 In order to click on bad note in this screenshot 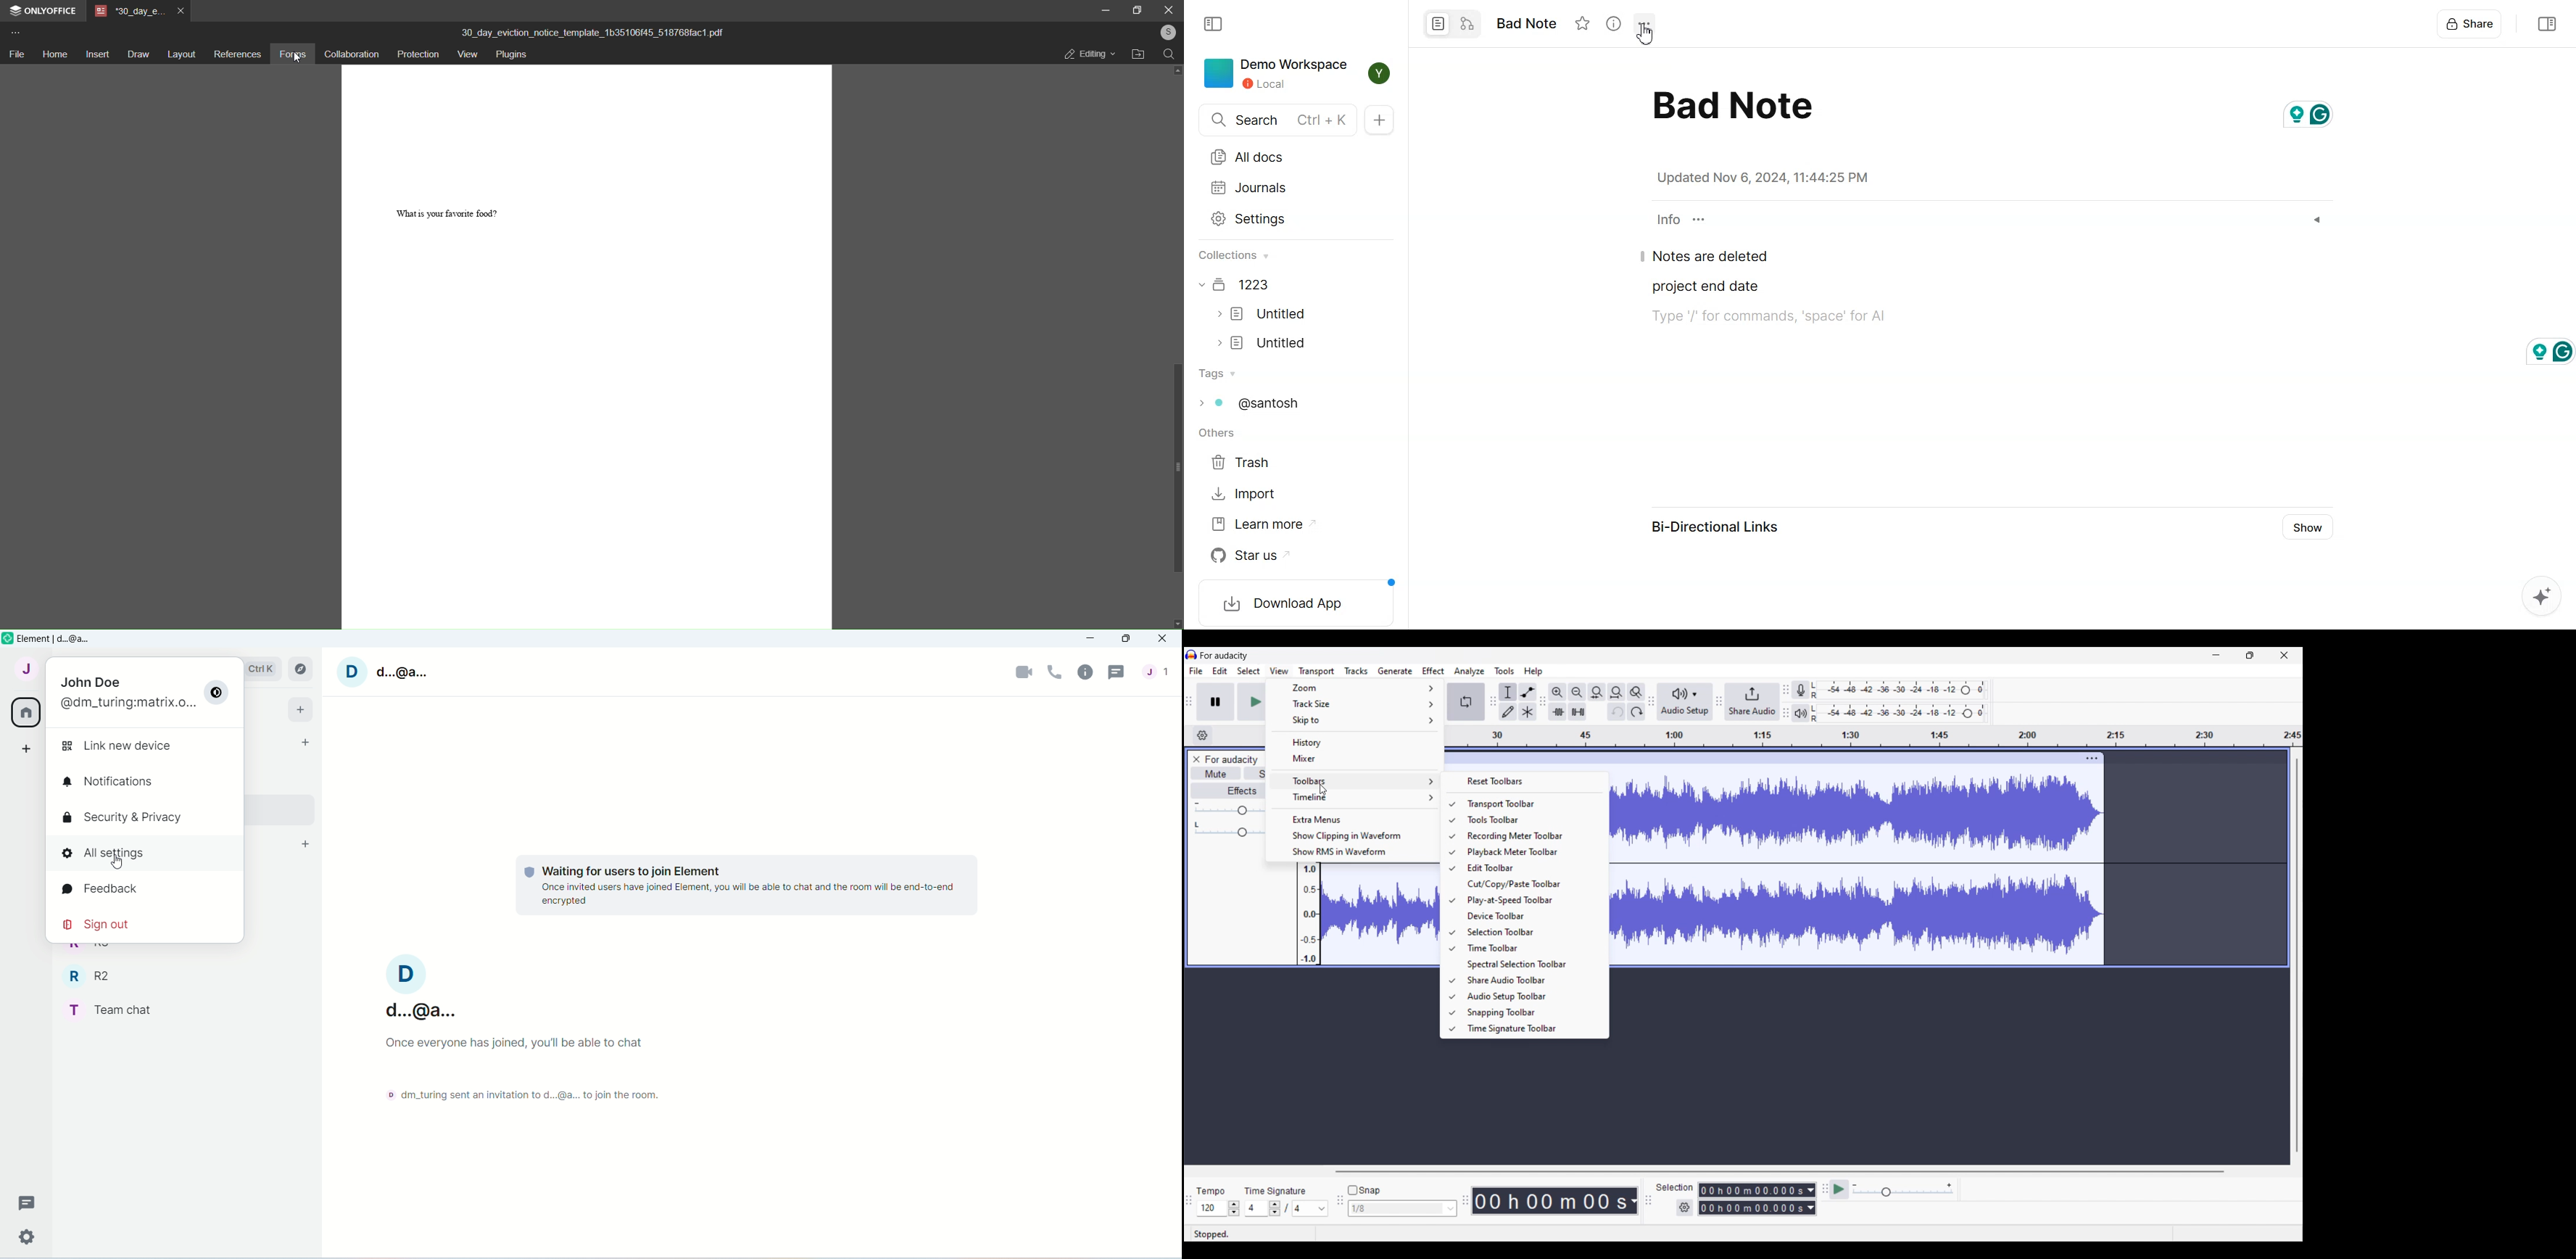, I will do `click(1731, 104)`.